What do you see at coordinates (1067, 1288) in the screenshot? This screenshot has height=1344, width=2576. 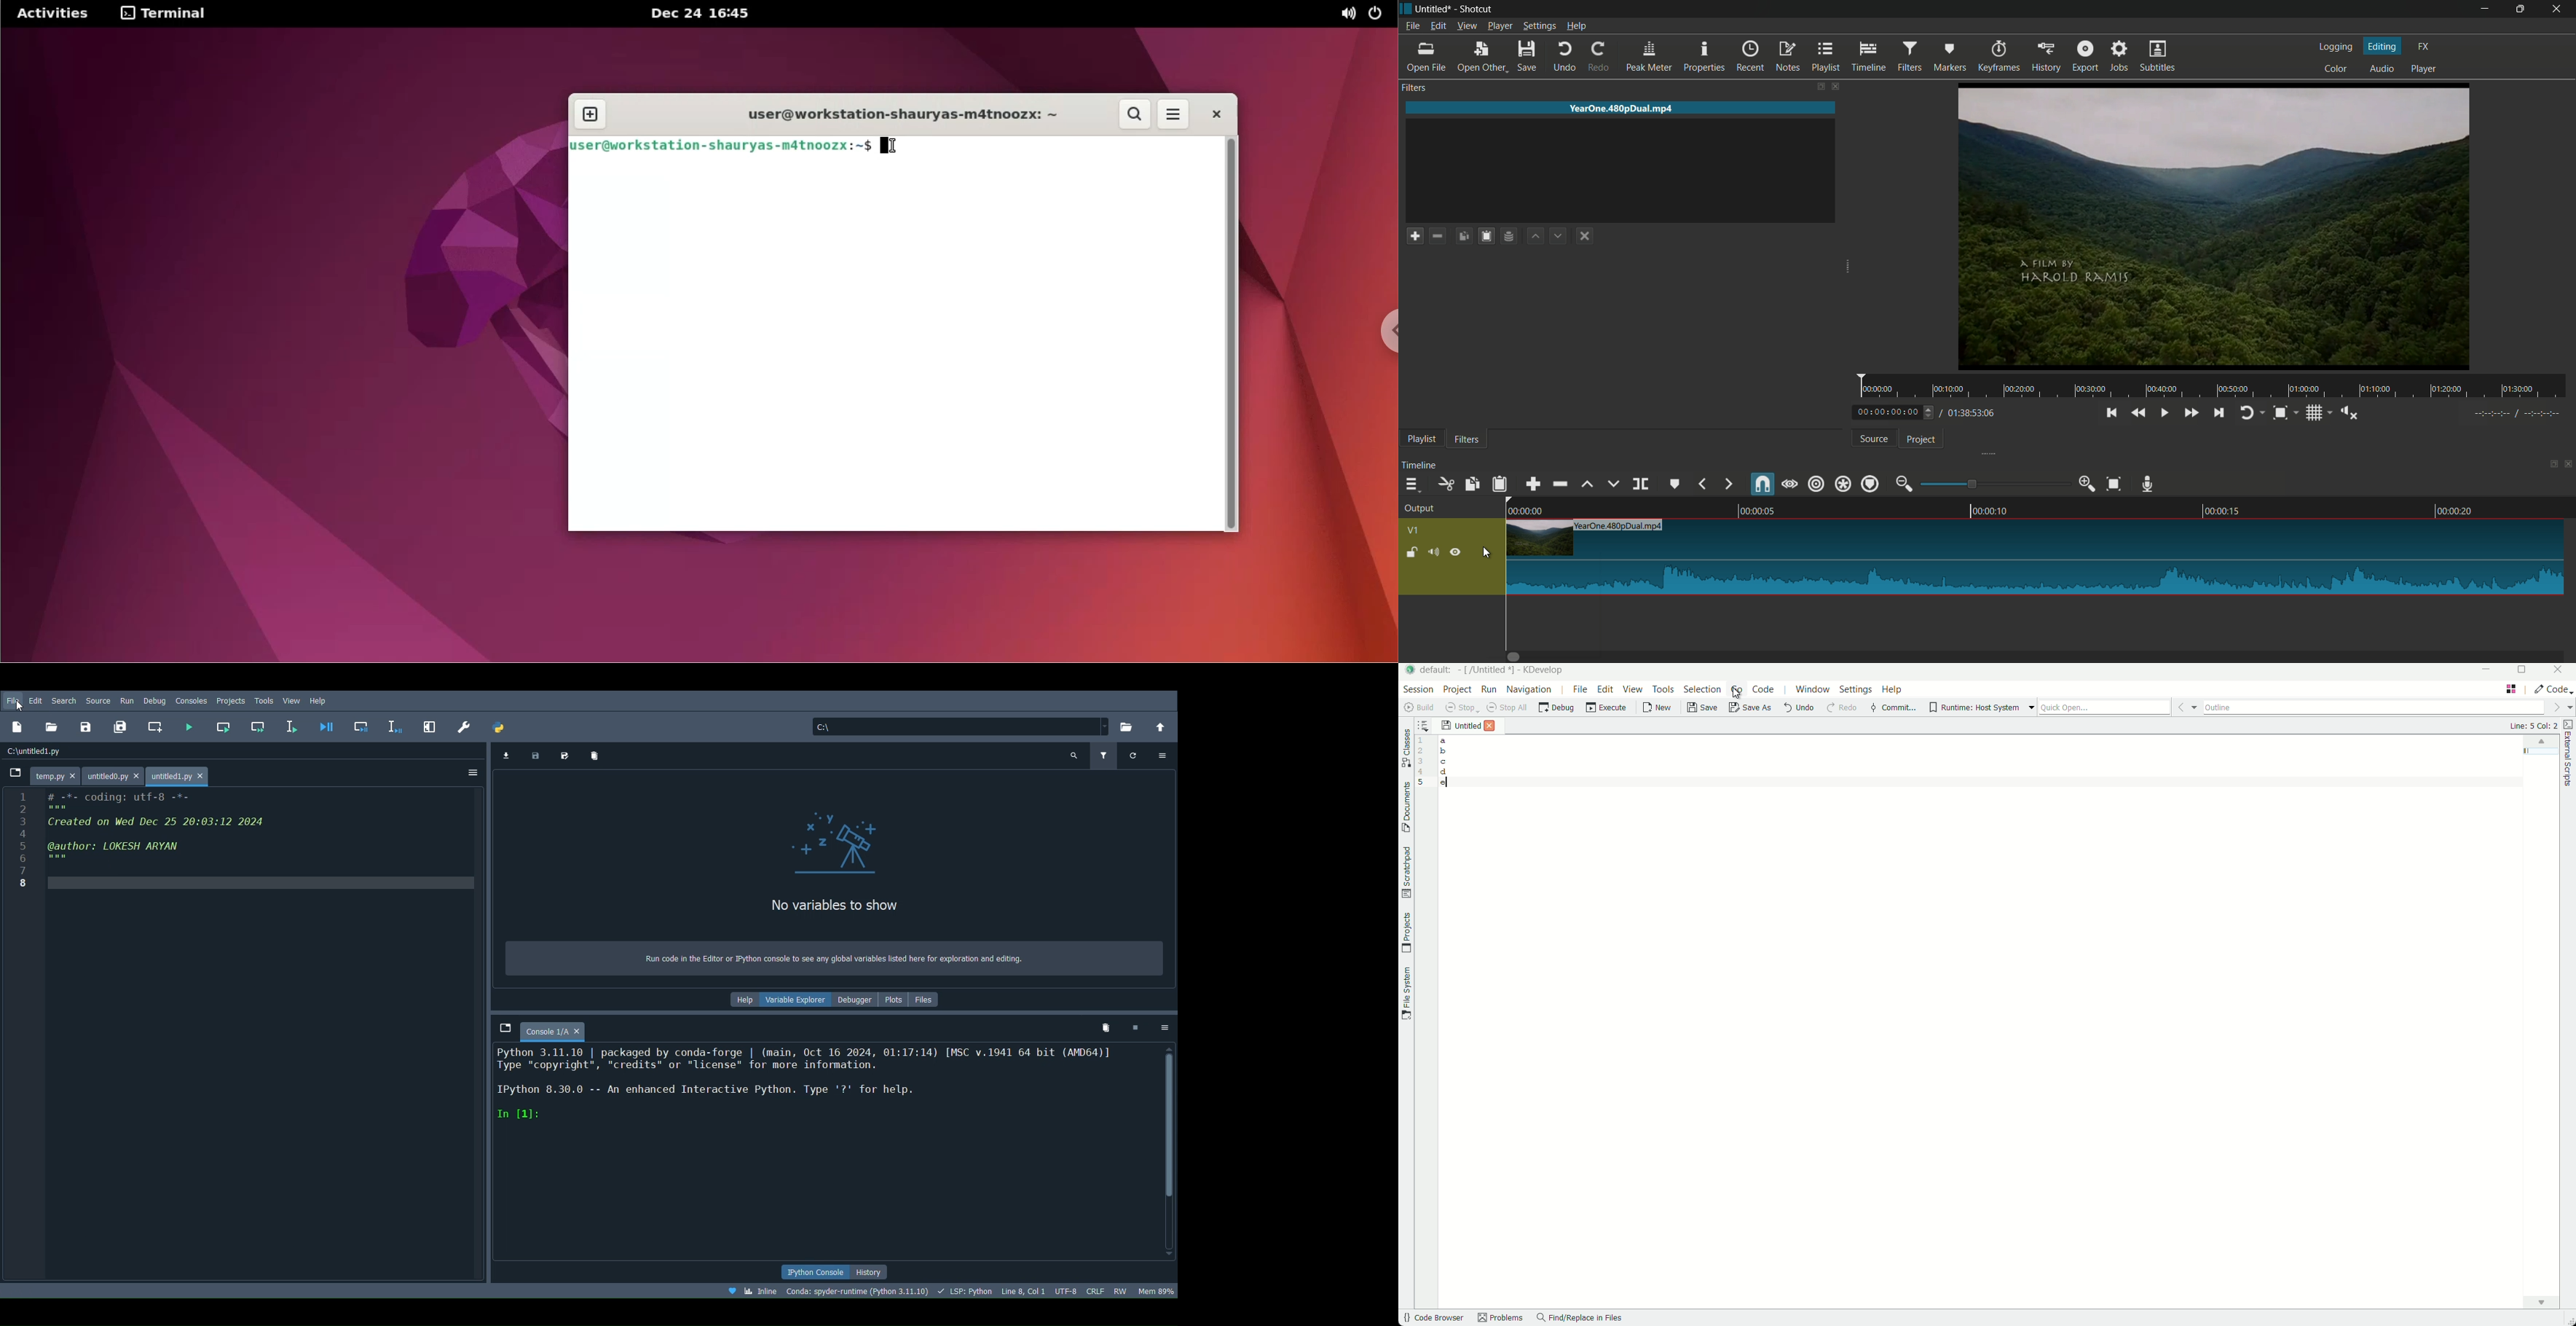 I see `Encoding` at bounding box center [1067, 1288].